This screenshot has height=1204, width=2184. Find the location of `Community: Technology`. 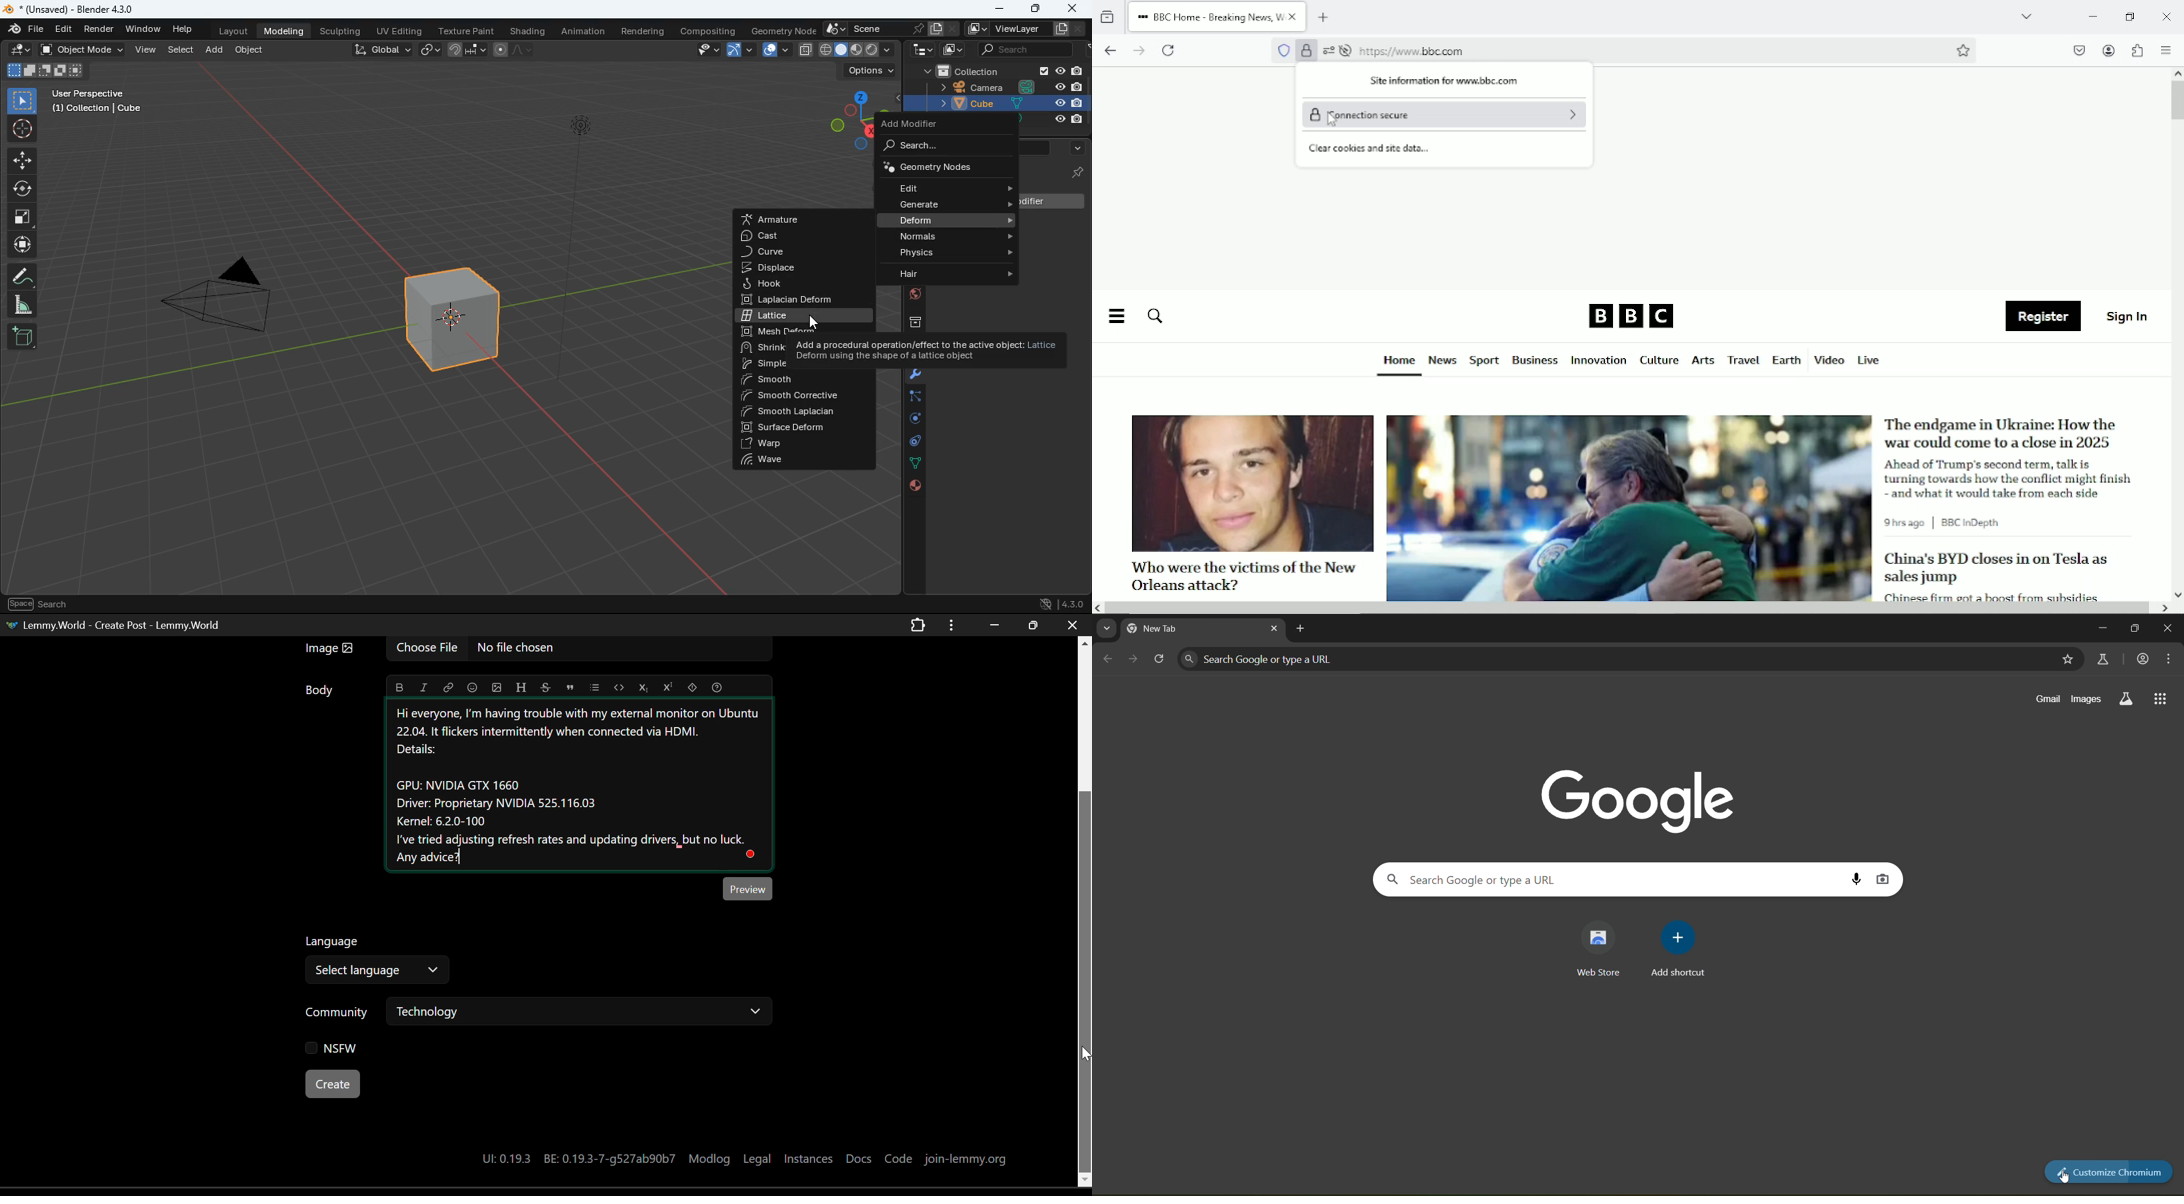

Community: Technology is located at coordinates (540, 1014).